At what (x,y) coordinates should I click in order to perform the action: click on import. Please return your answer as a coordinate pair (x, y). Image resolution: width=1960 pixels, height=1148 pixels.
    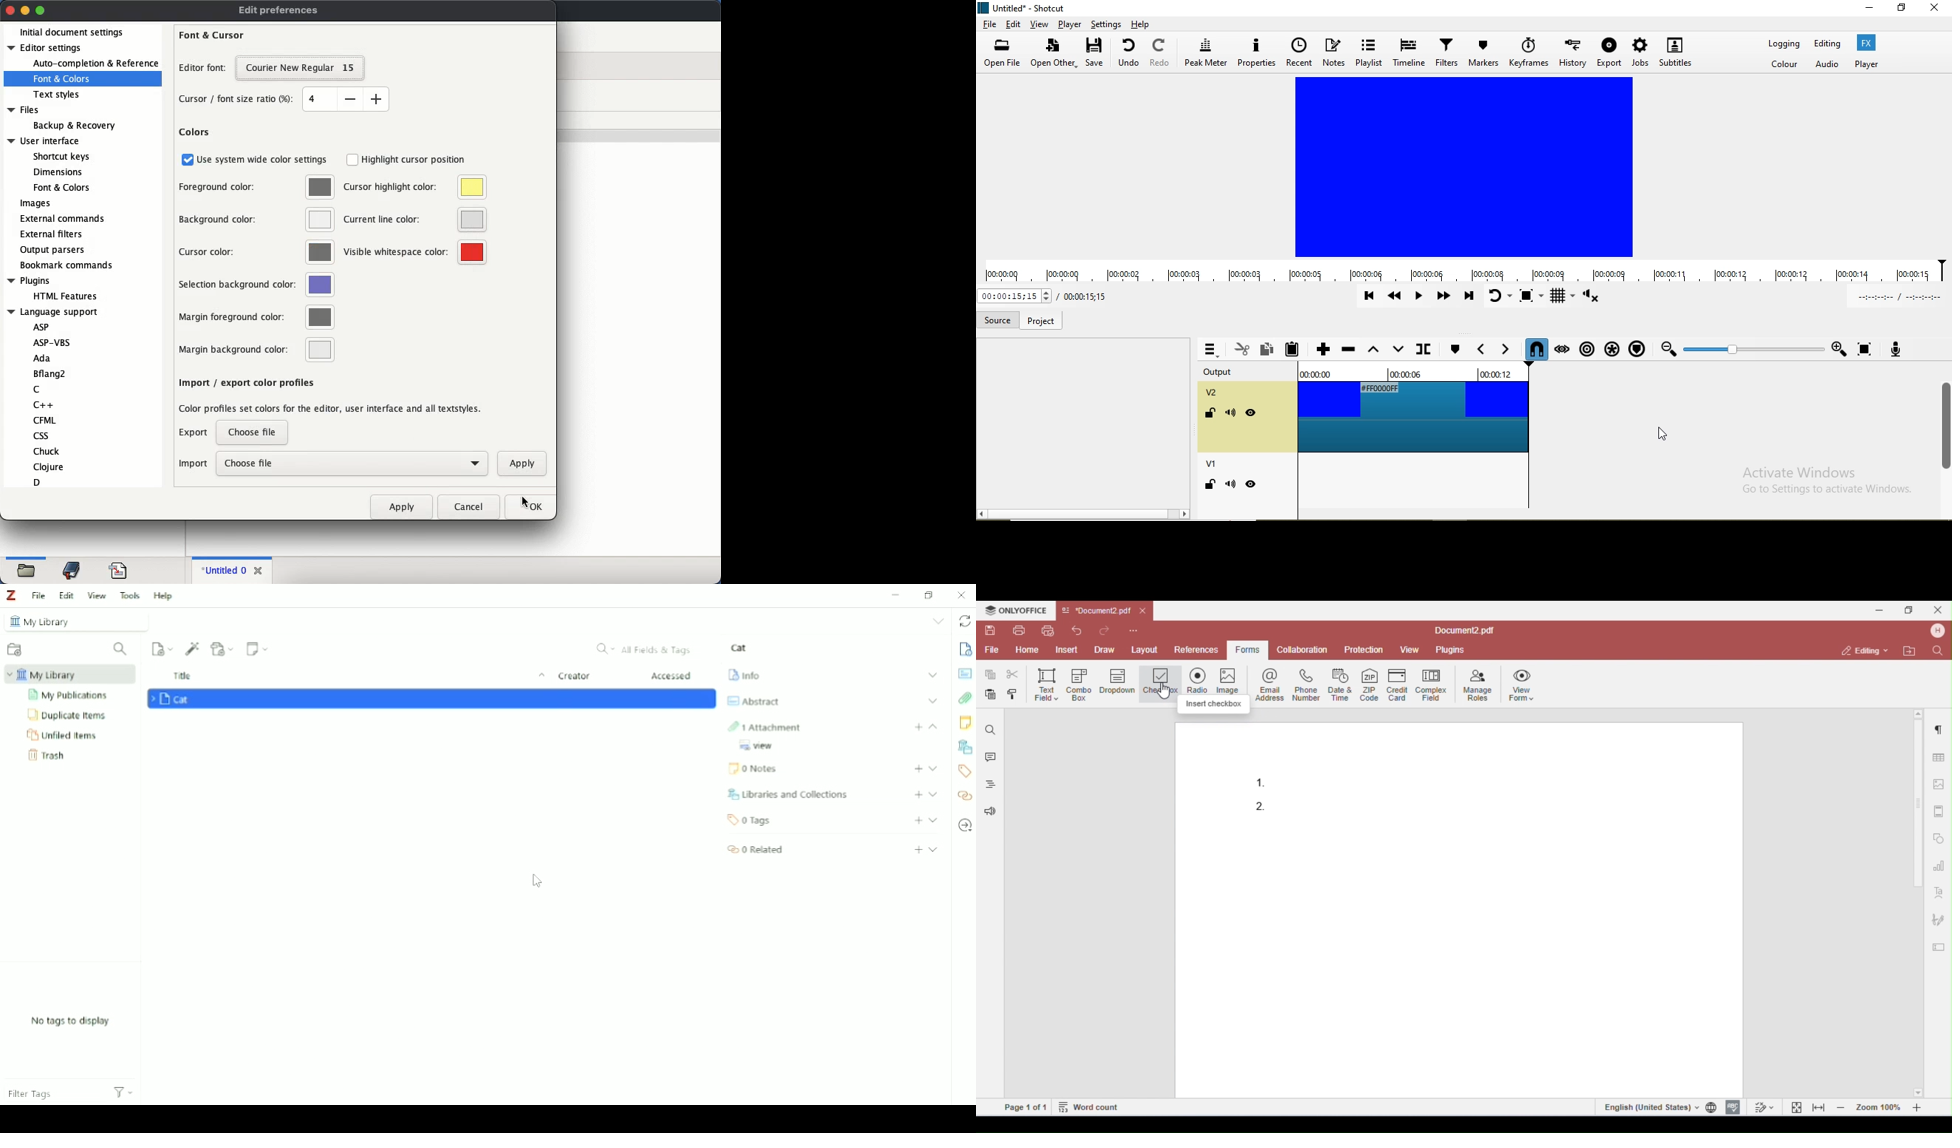
    Looking at the image, I should click on (193, 464).